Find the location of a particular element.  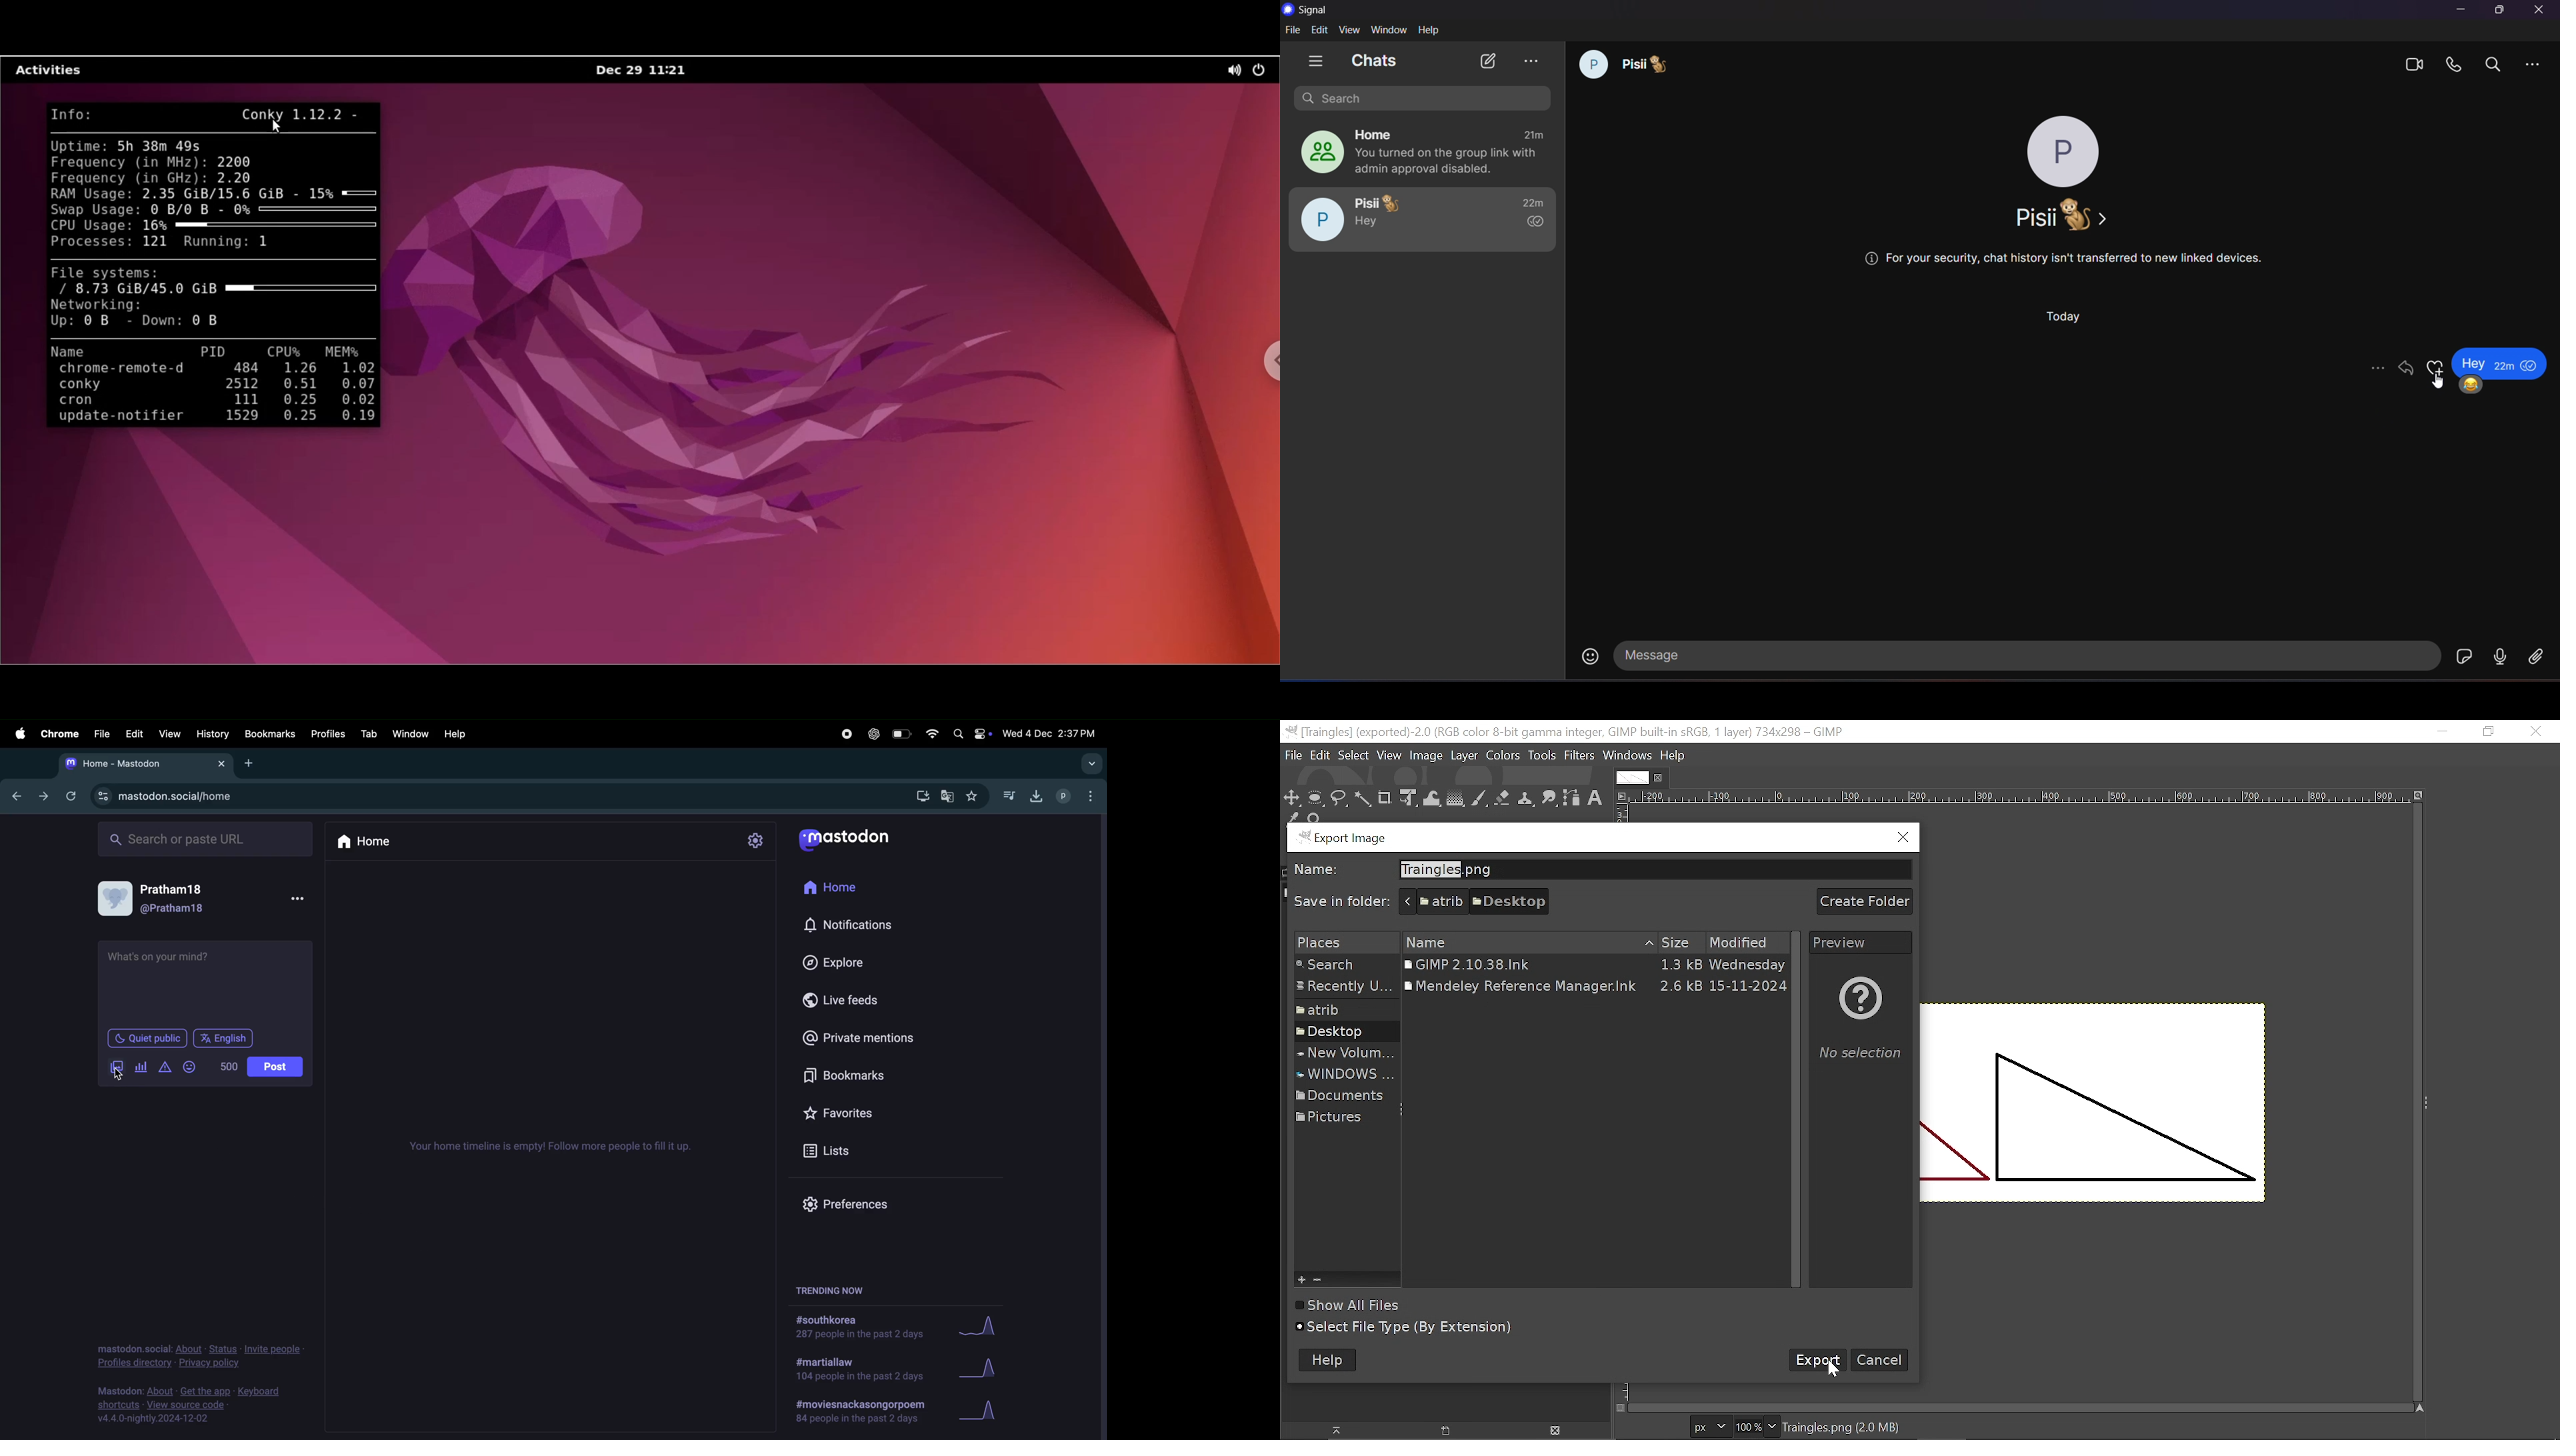

image is located at coordinates (117, 1068).